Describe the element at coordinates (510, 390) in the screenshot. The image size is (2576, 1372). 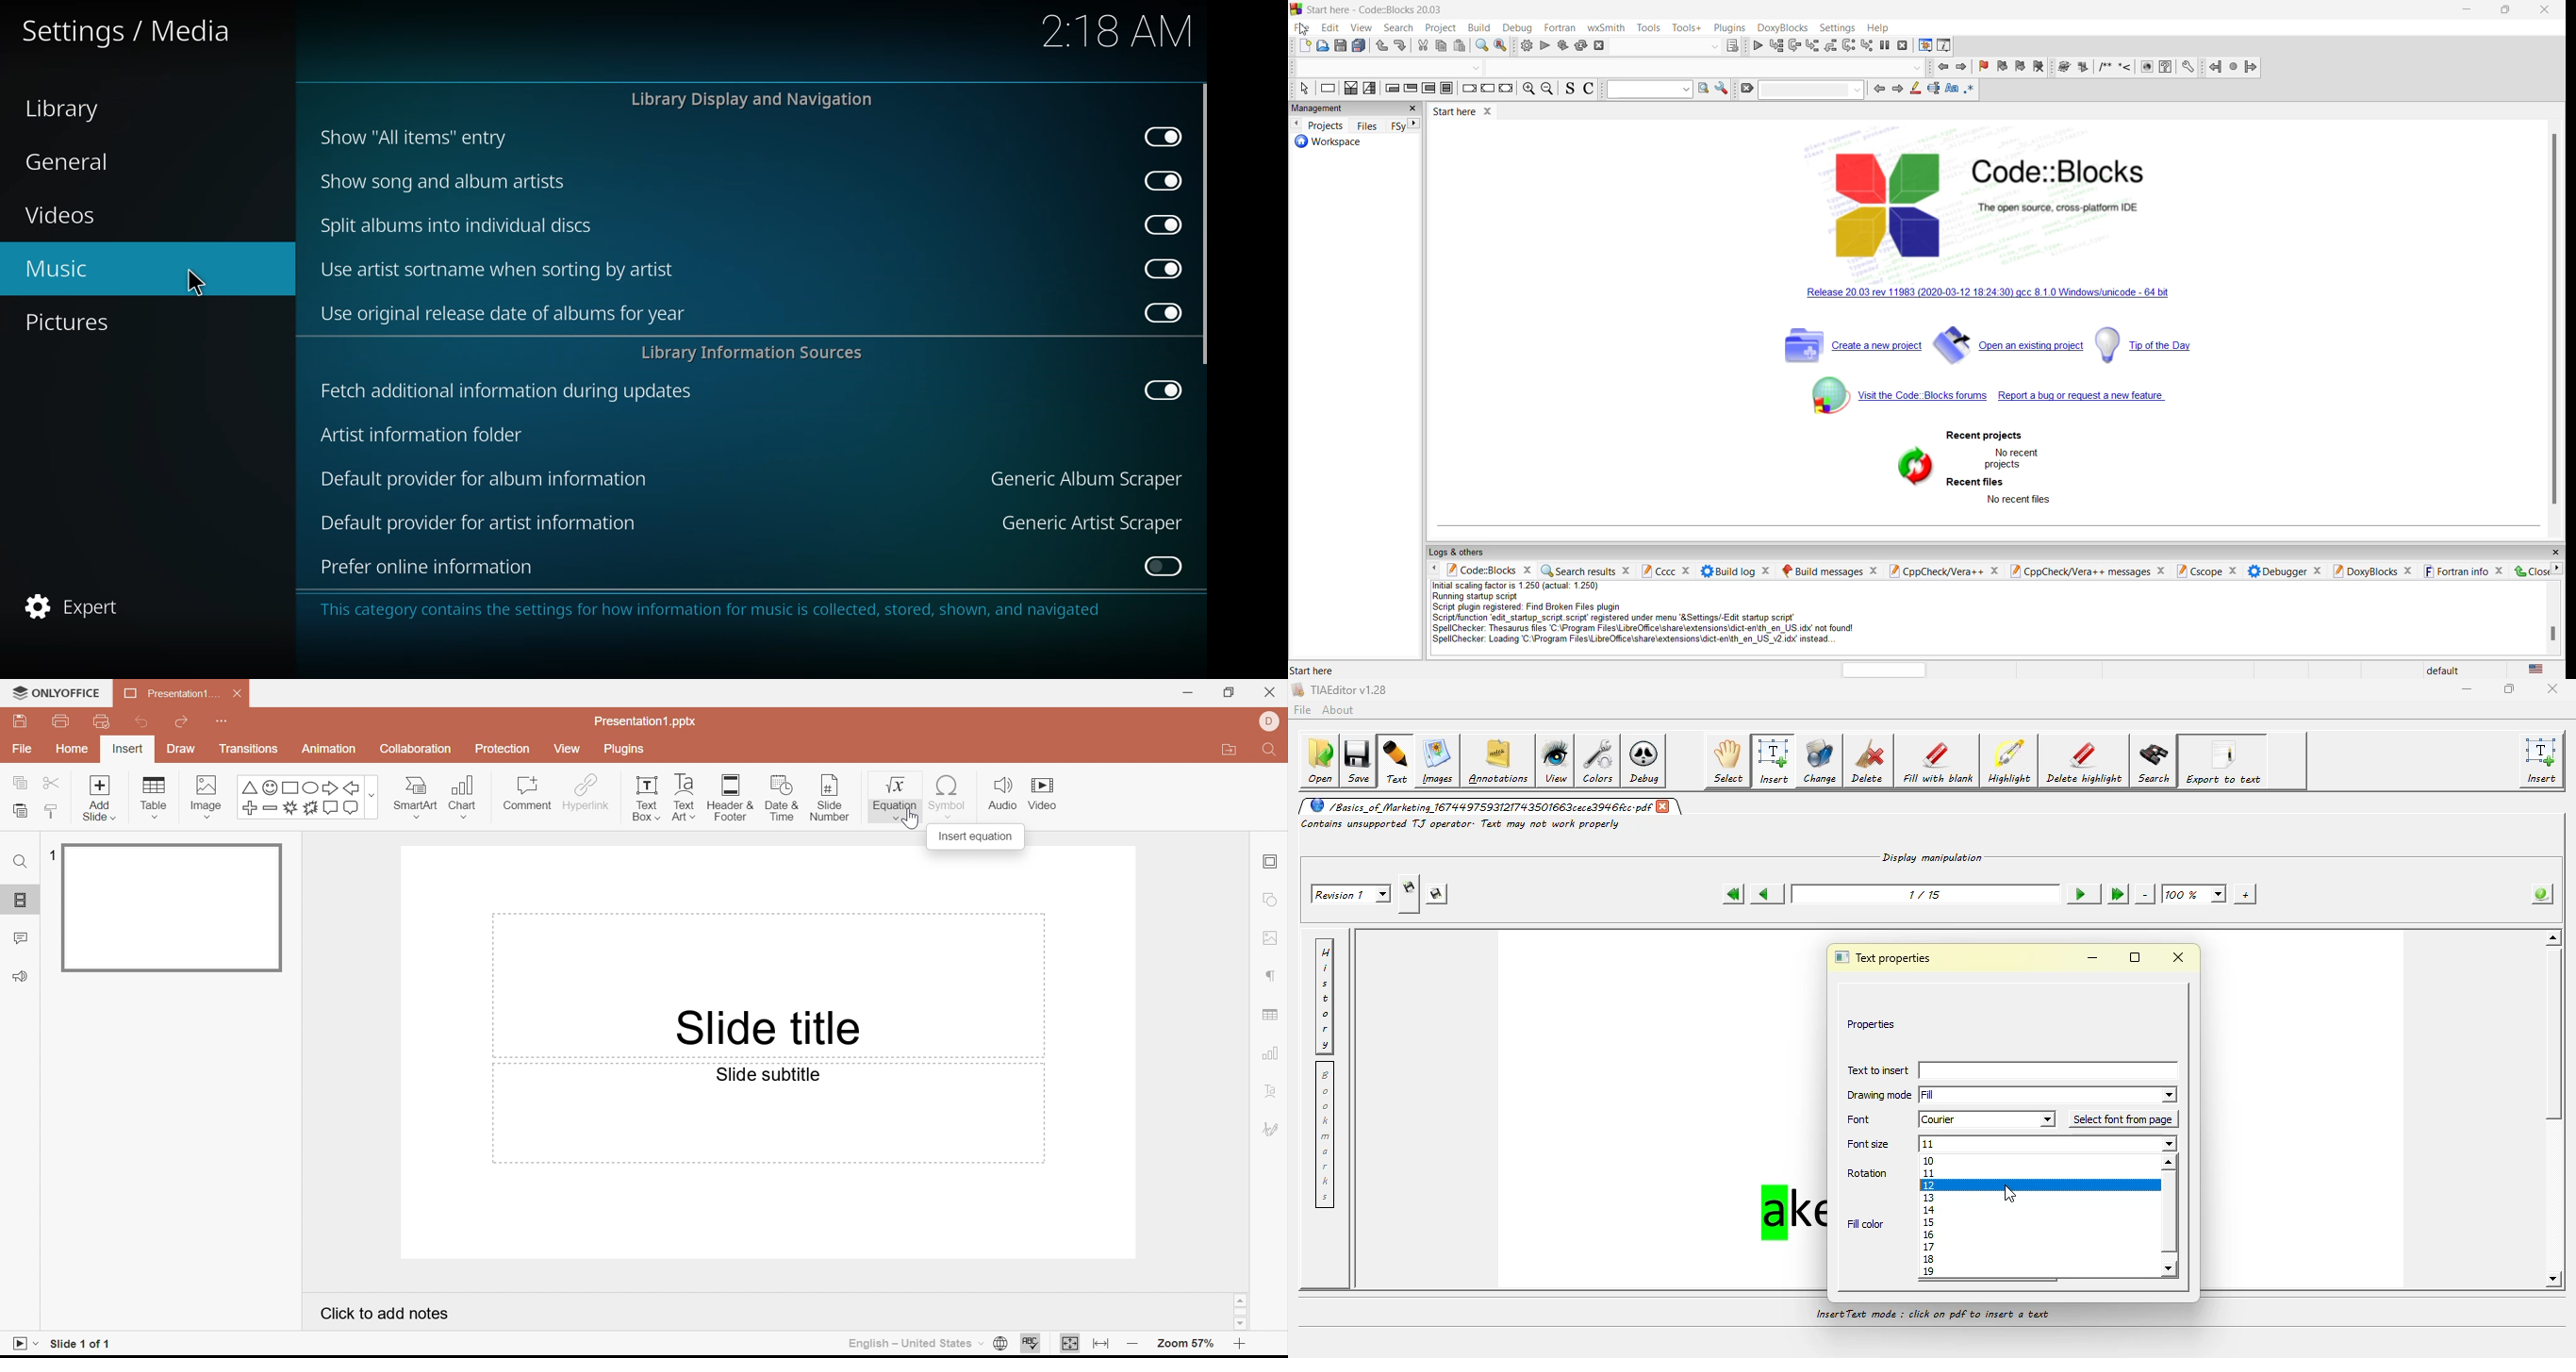
I see `fetch additional info during updates` at that location.